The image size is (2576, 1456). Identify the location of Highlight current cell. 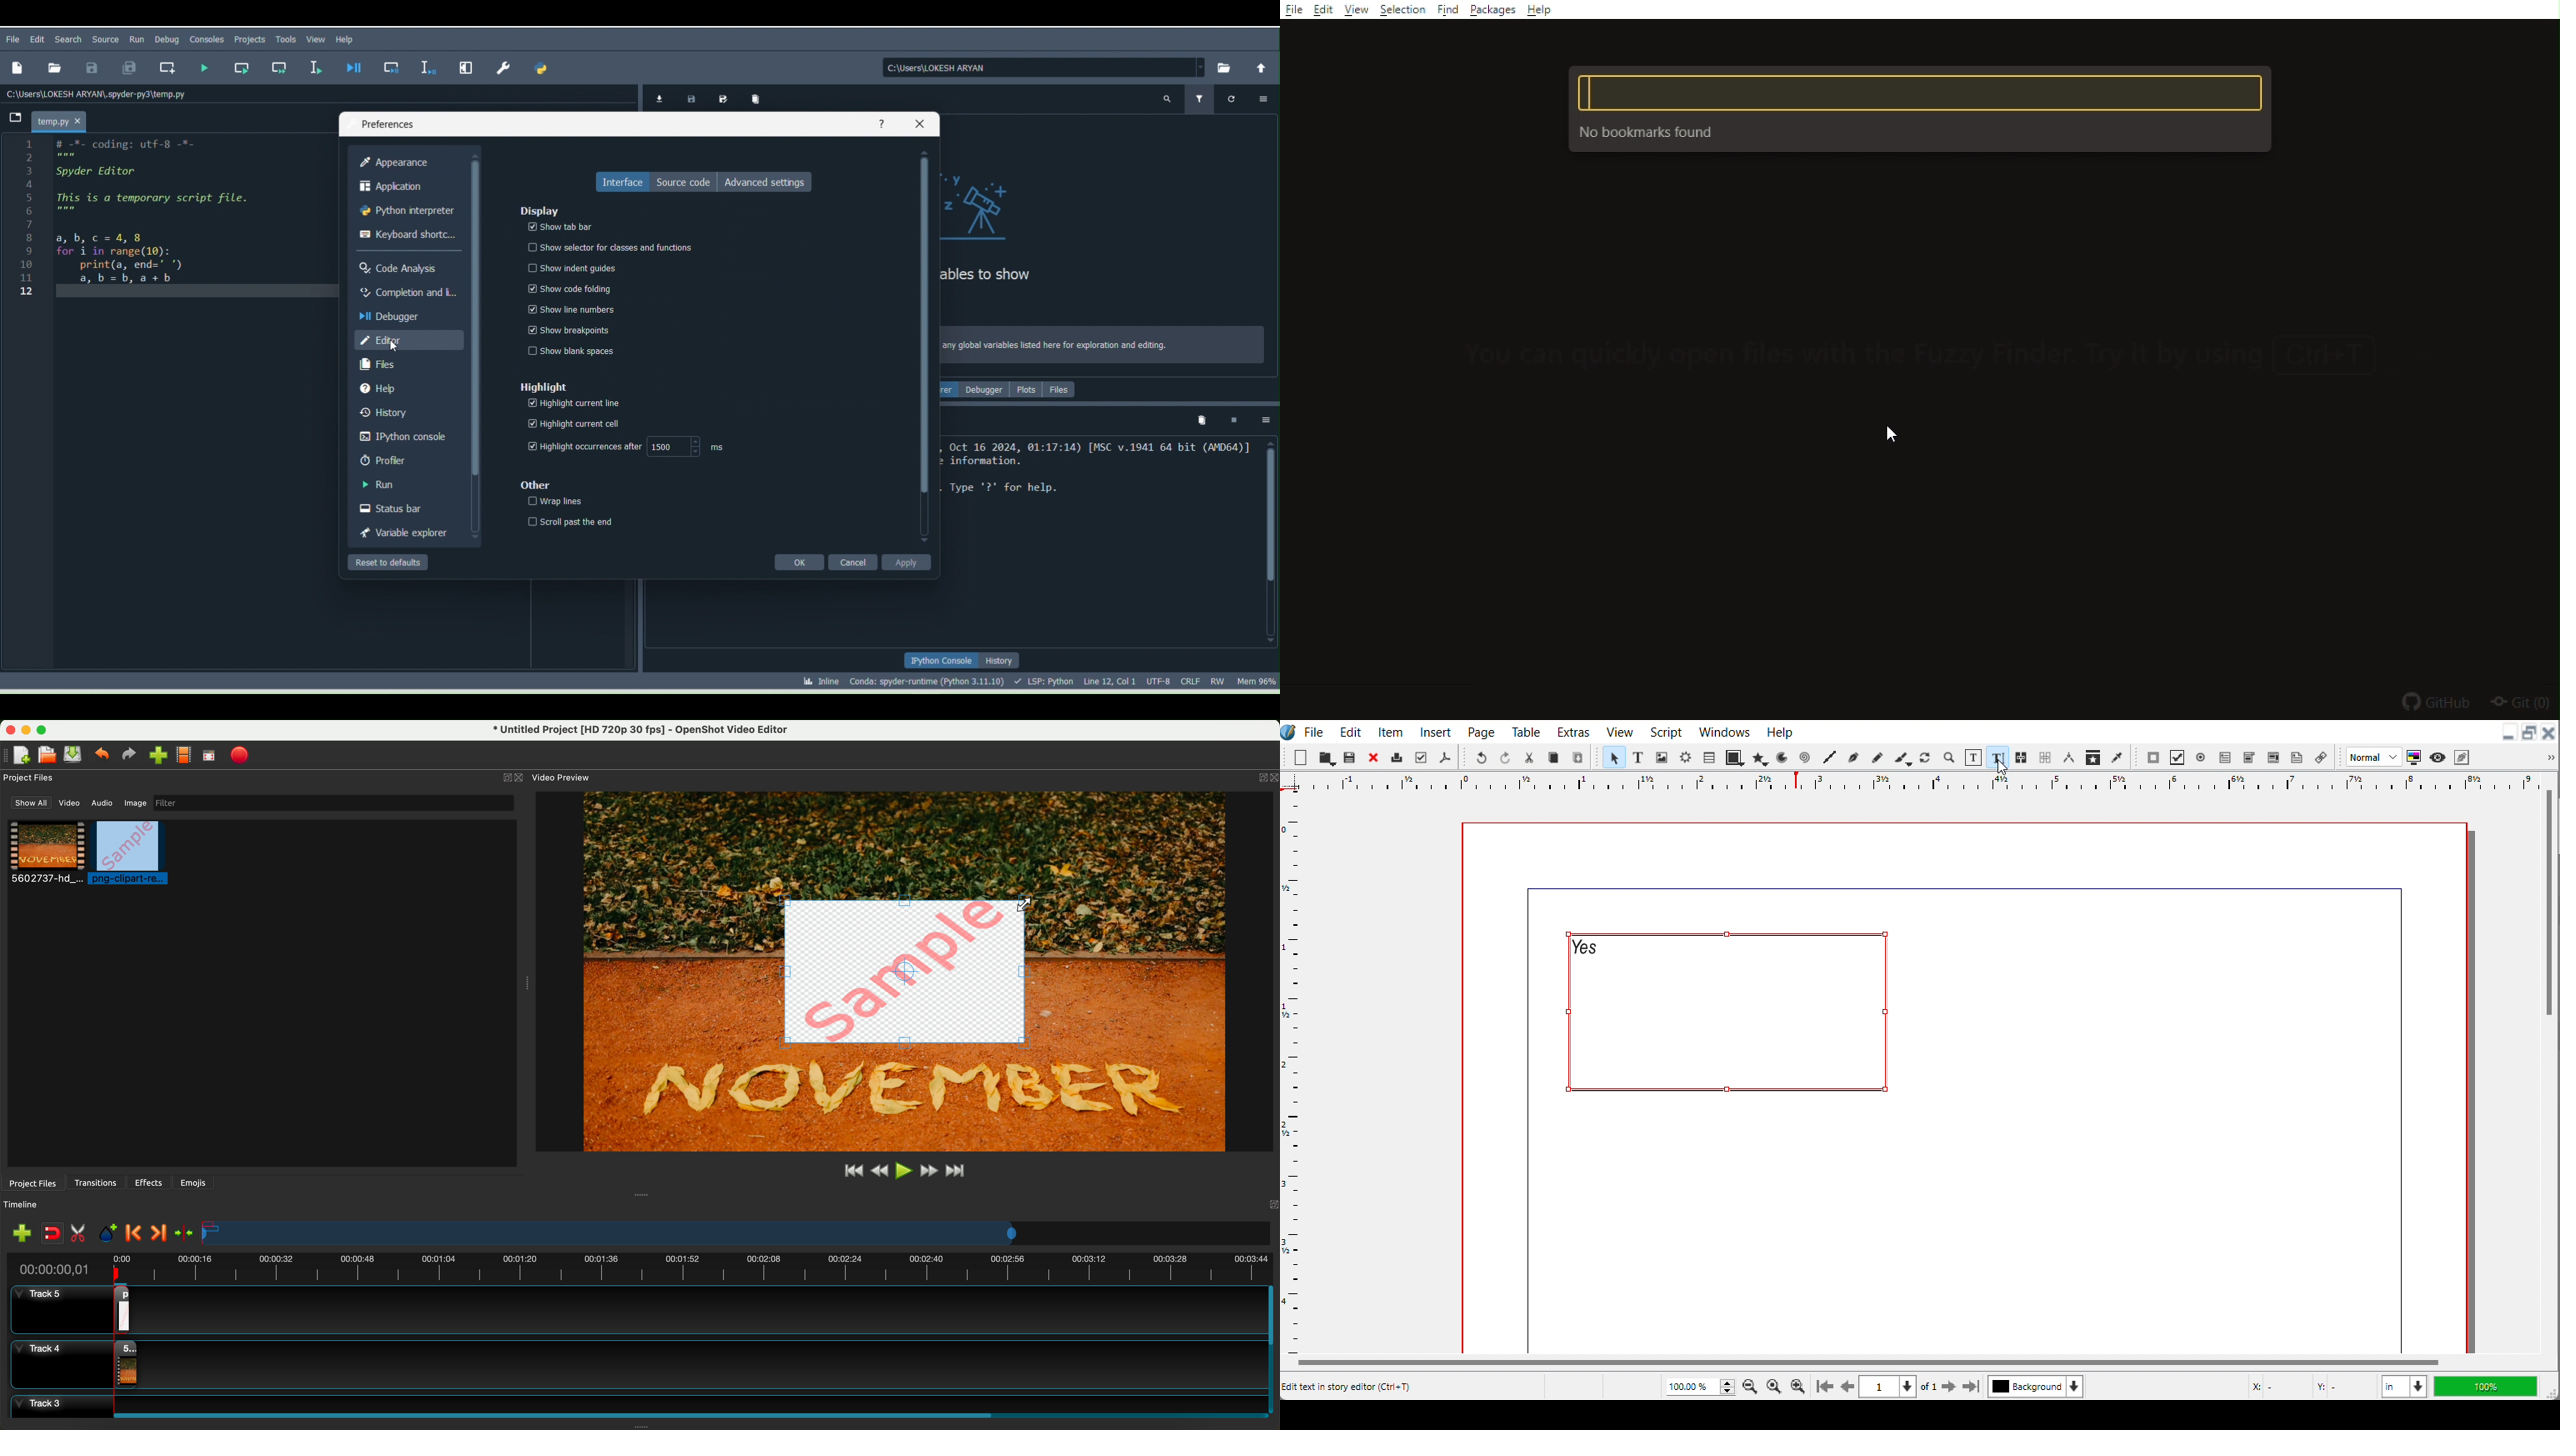
(575, 424).